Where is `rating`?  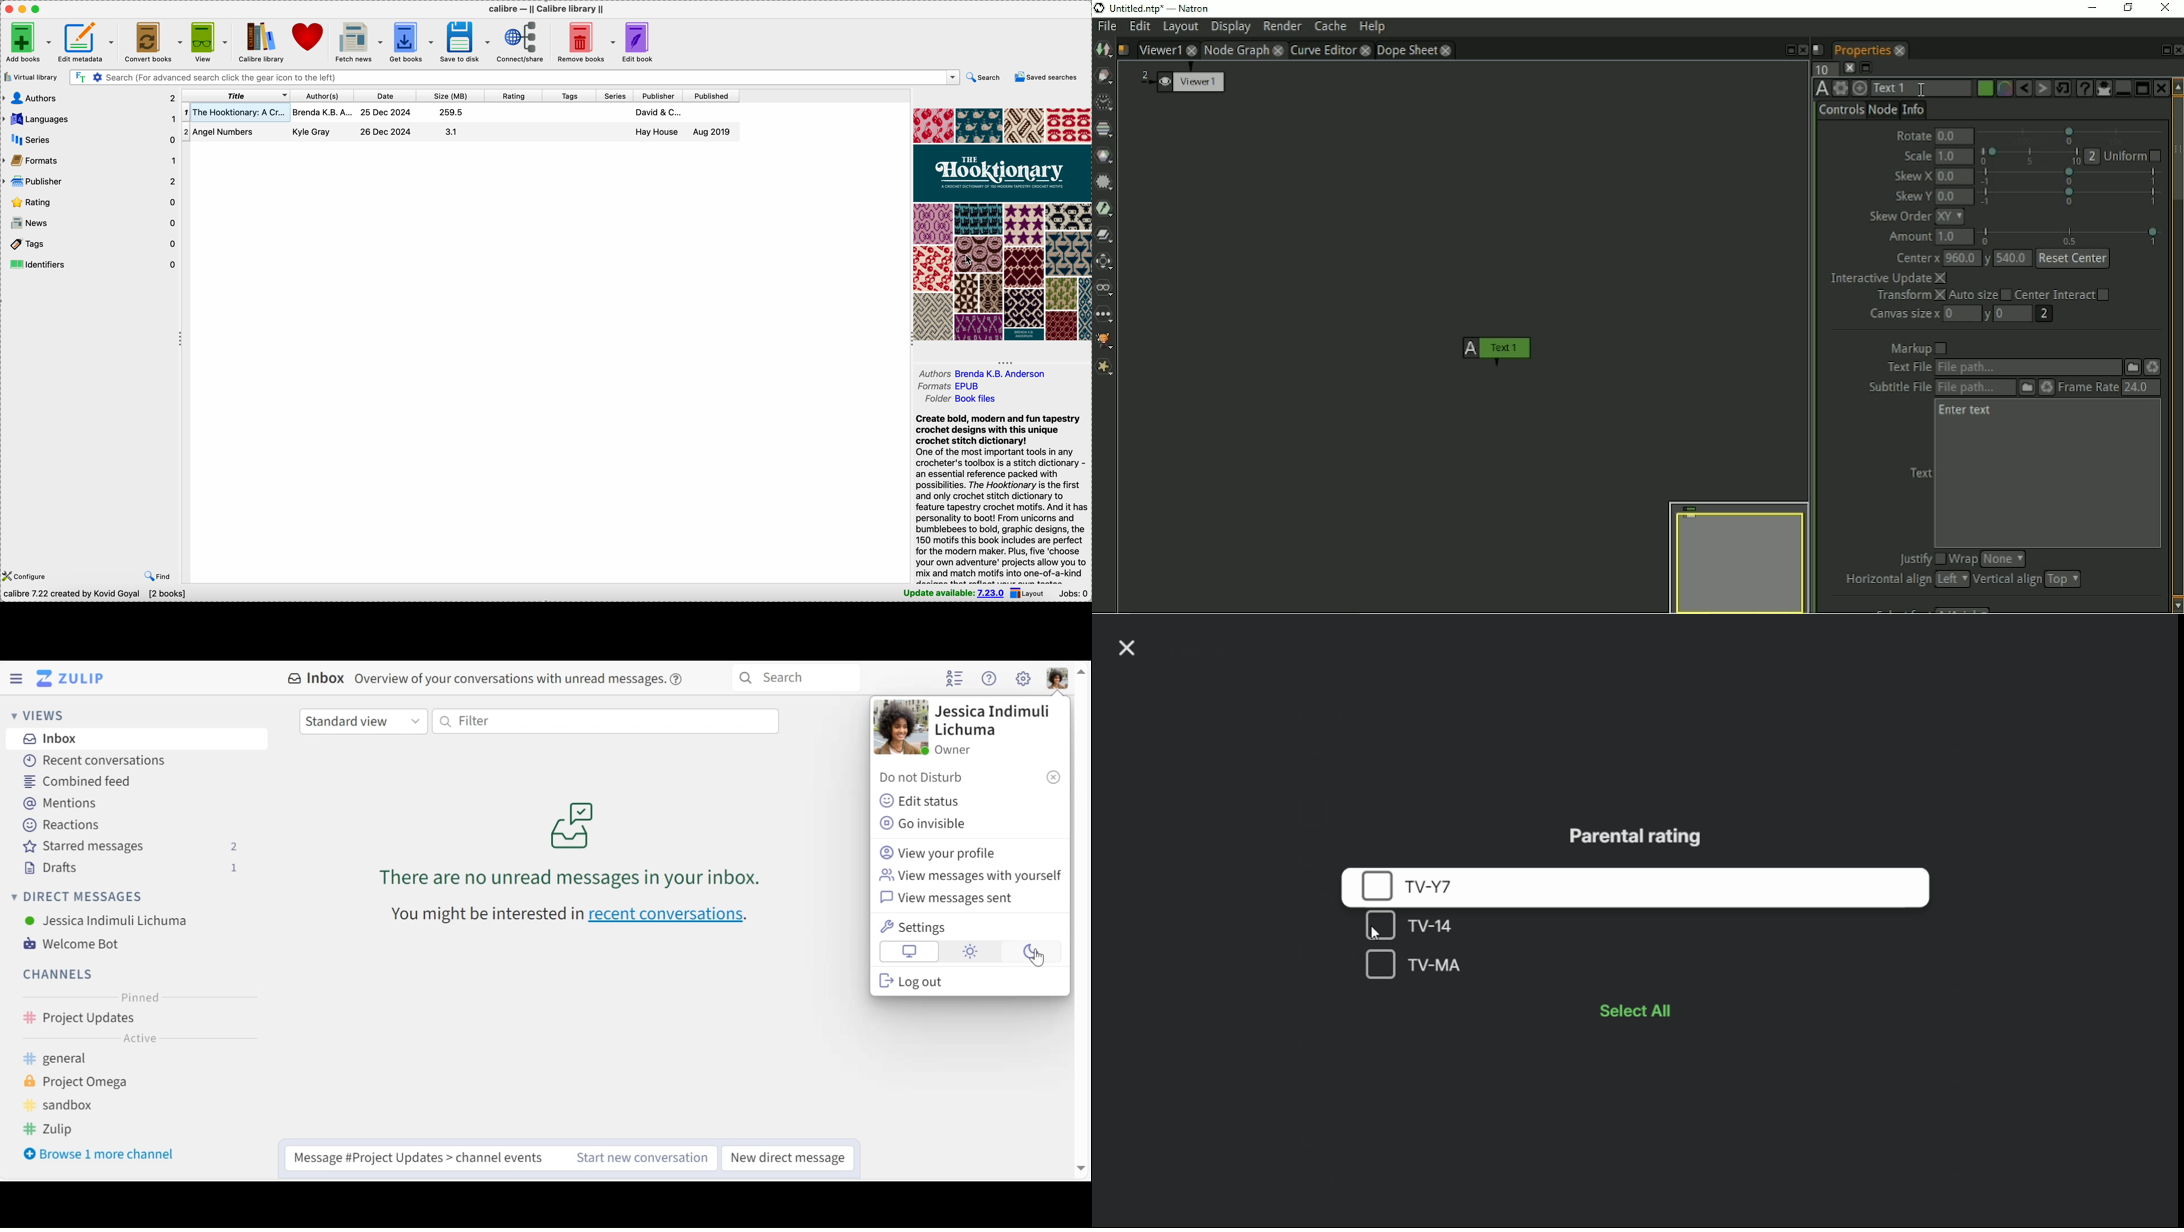 rating is located at coordinates (90, 201).